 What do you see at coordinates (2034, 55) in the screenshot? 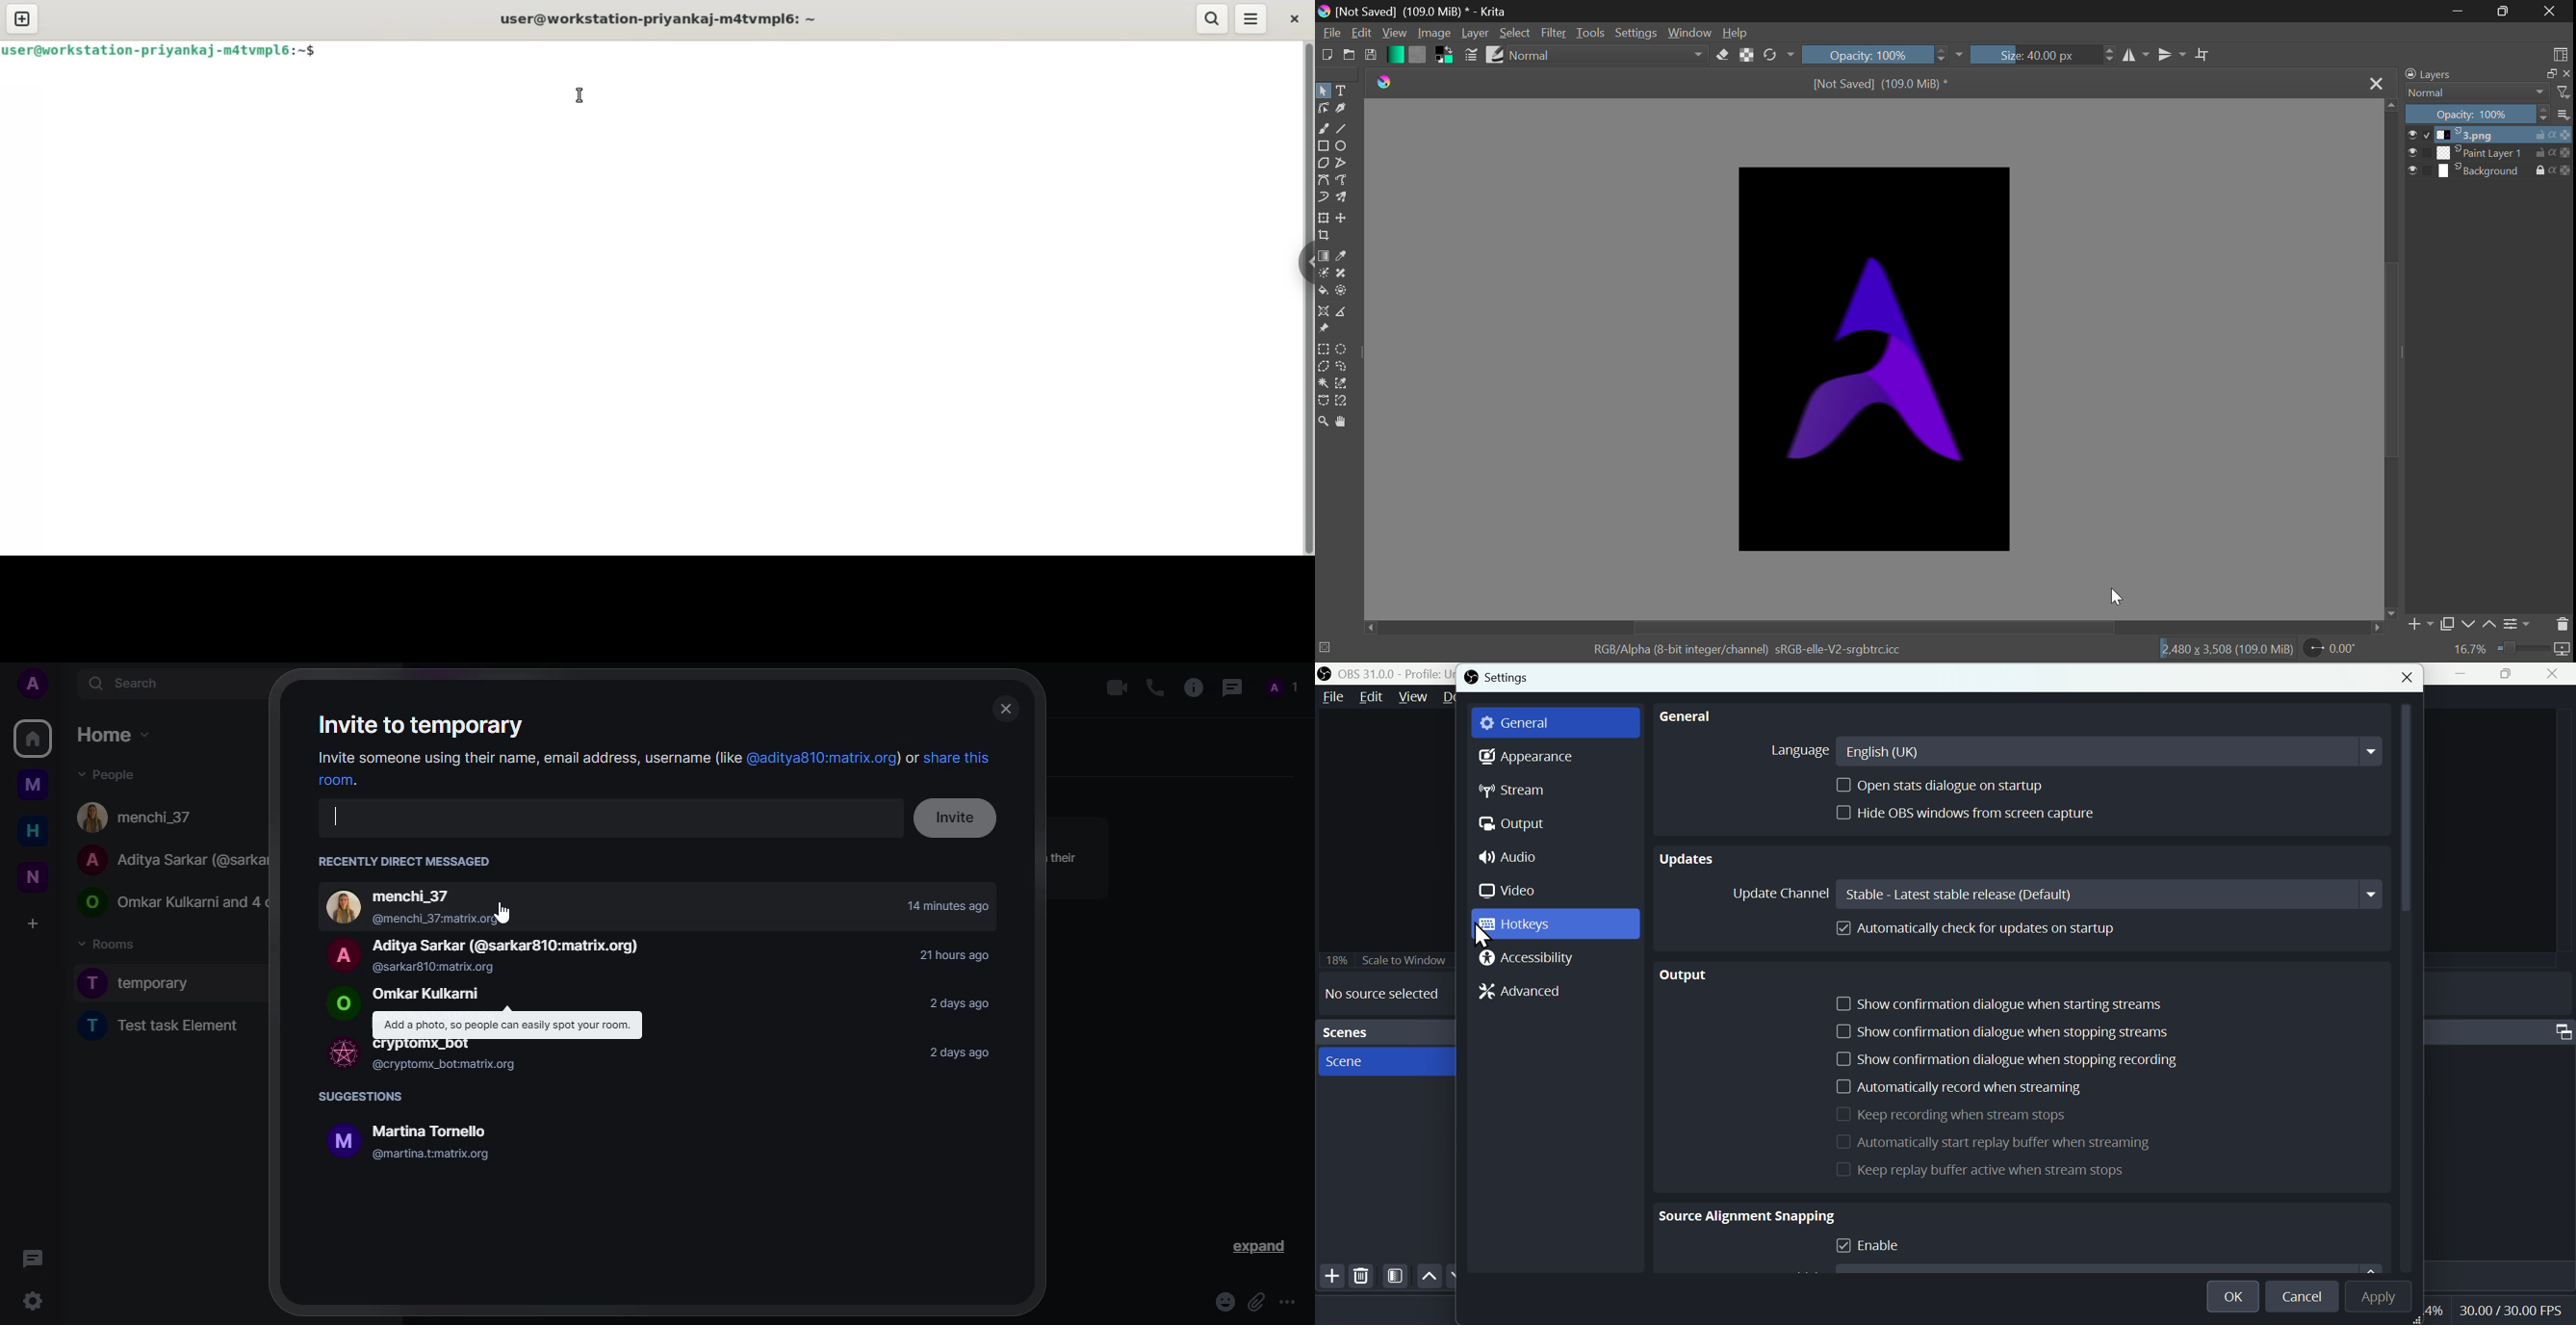
I see `Size: 40.00 px` at bounding box center [2034, 55].